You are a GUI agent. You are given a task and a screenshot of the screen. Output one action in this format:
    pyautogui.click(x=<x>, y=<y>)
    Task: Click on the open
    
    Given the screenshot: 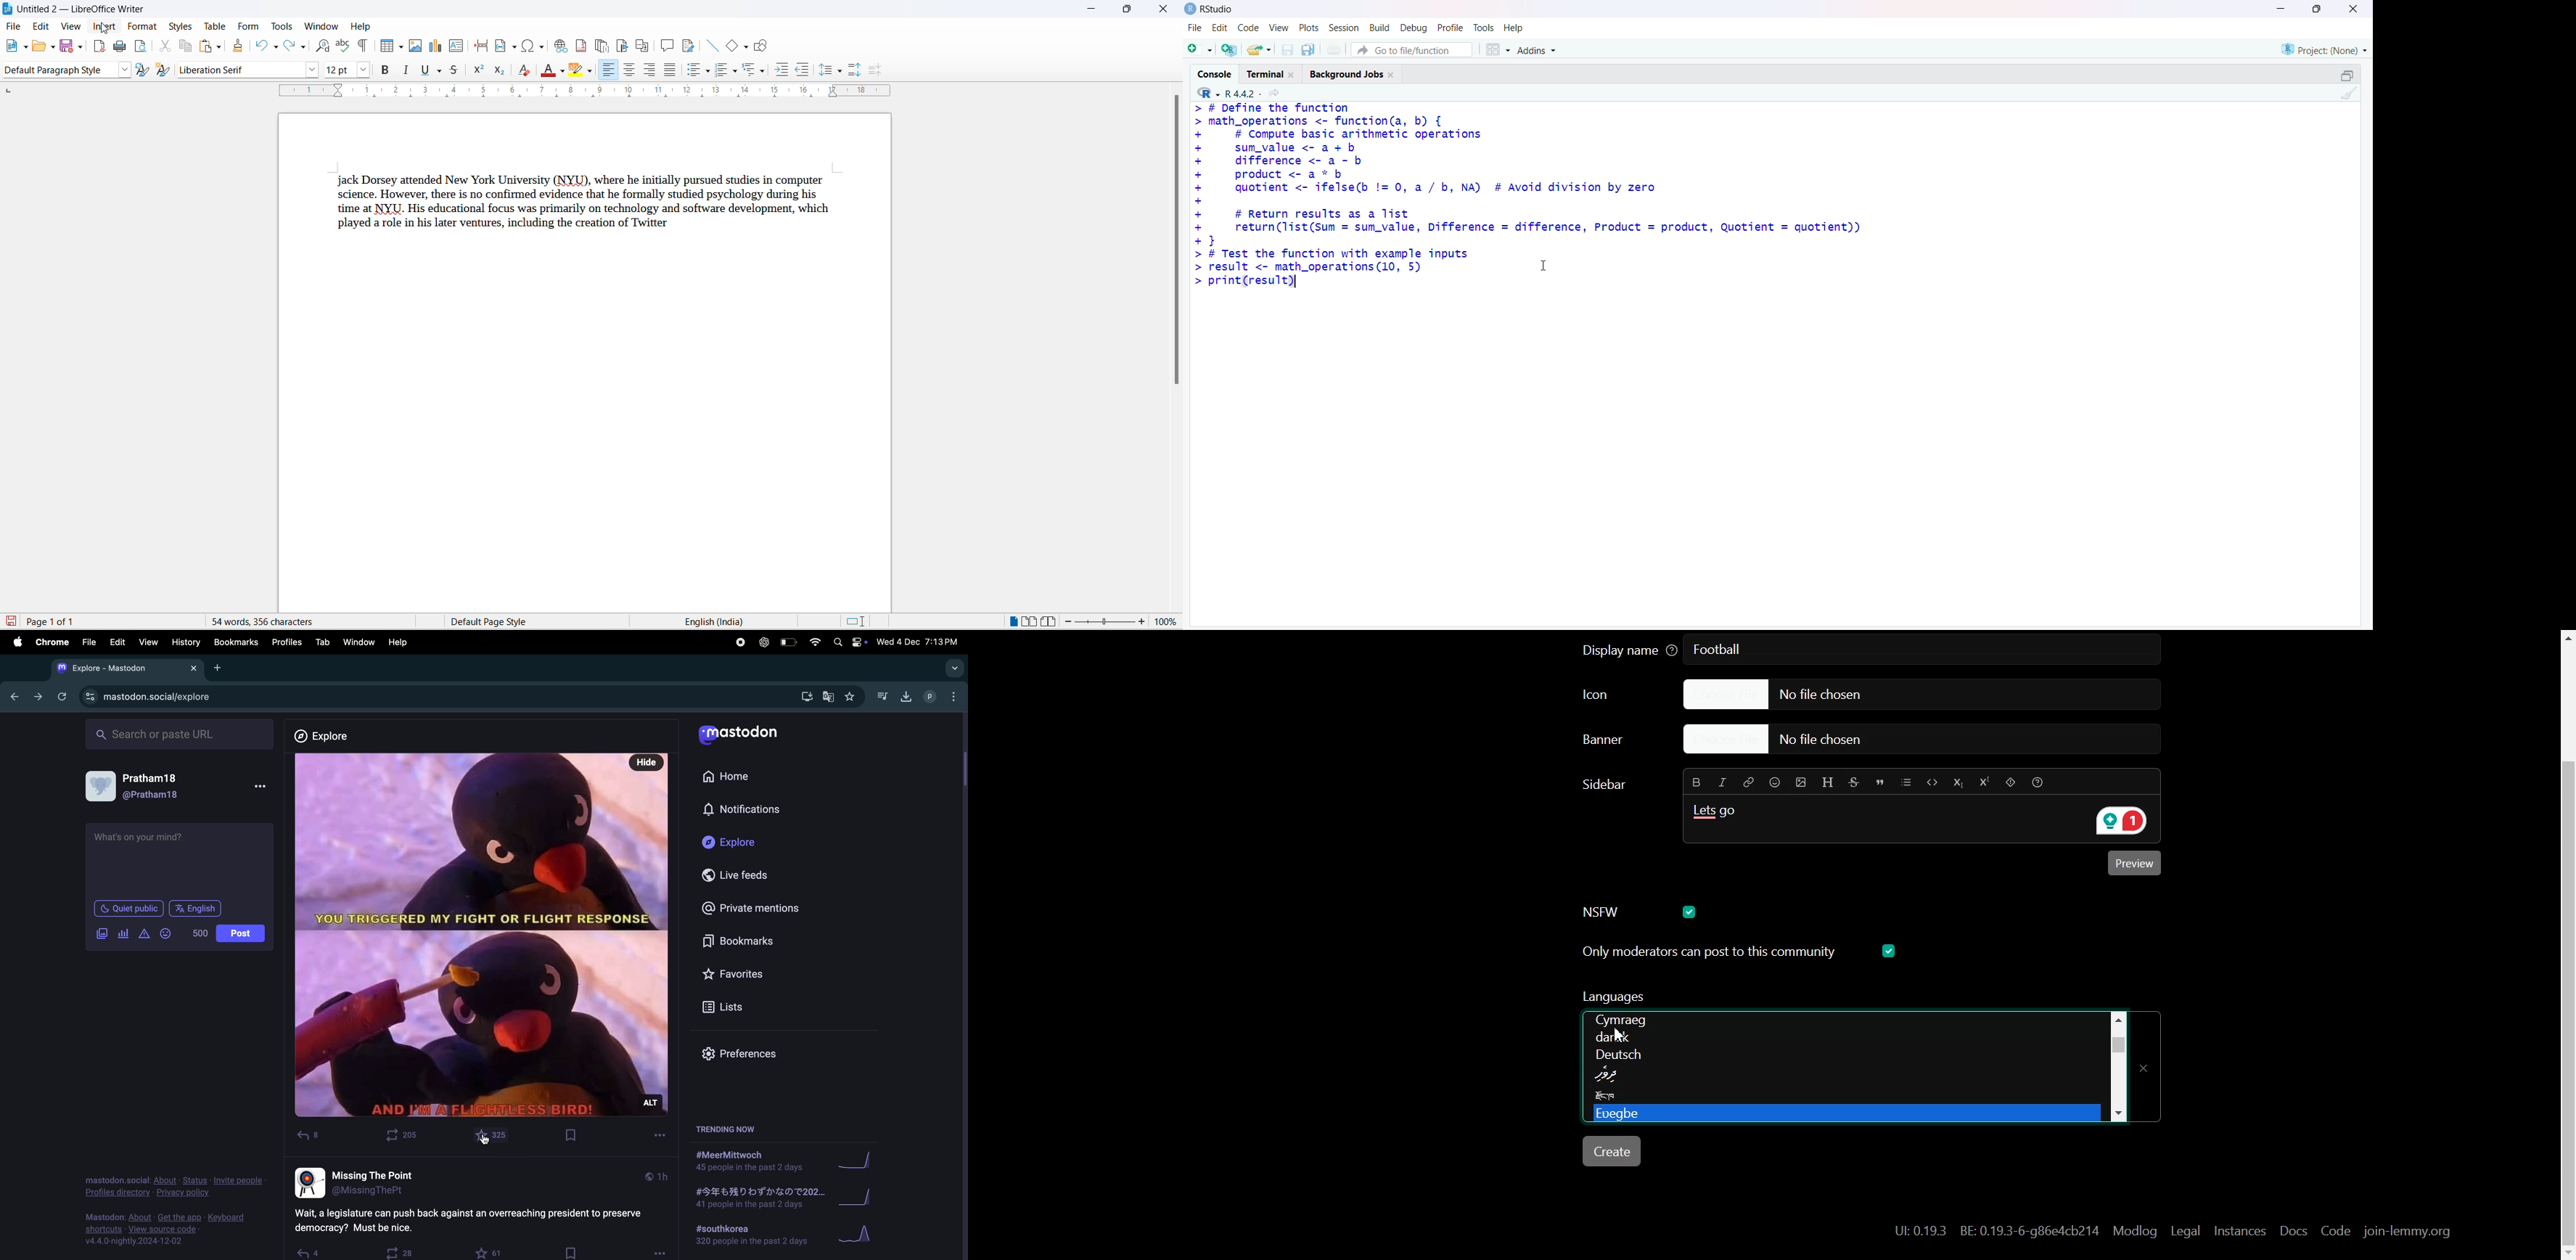 What is the action you would take?
    pyautogui.click(x=43, y=47)
    